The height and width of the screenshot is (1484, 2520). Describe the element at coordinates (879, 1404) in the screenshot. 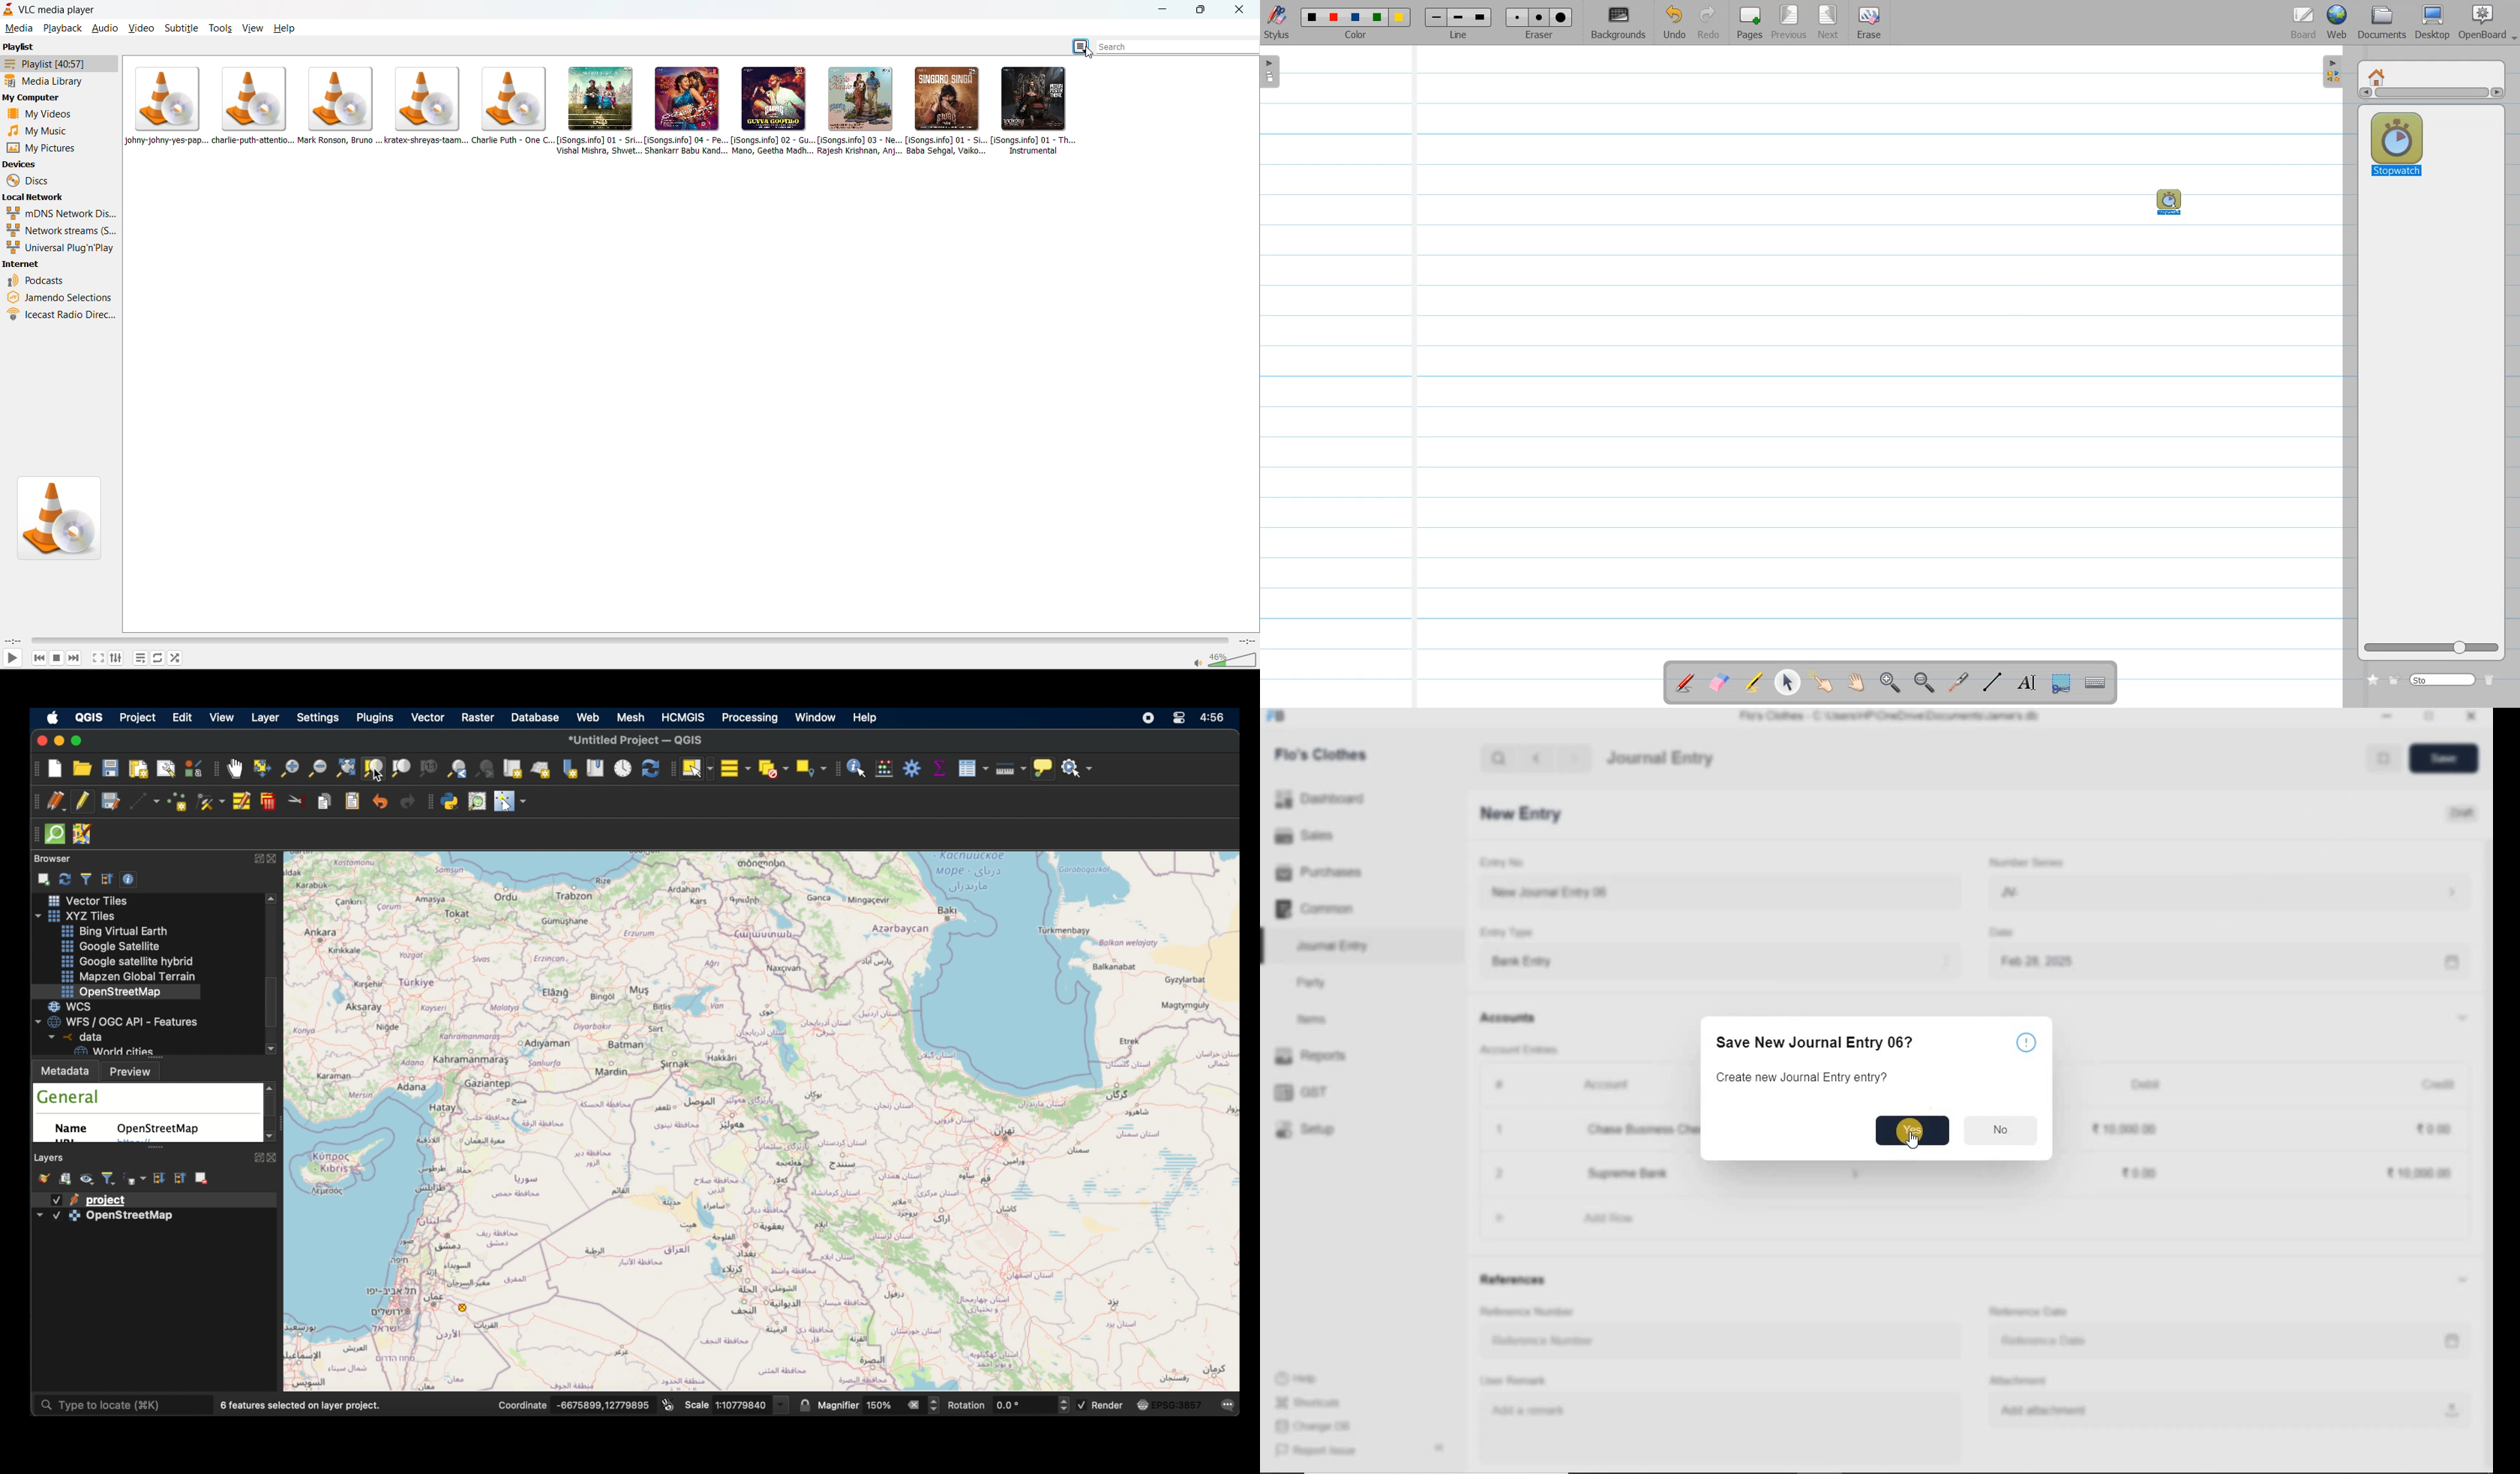

I see `magnifier value` at that location.